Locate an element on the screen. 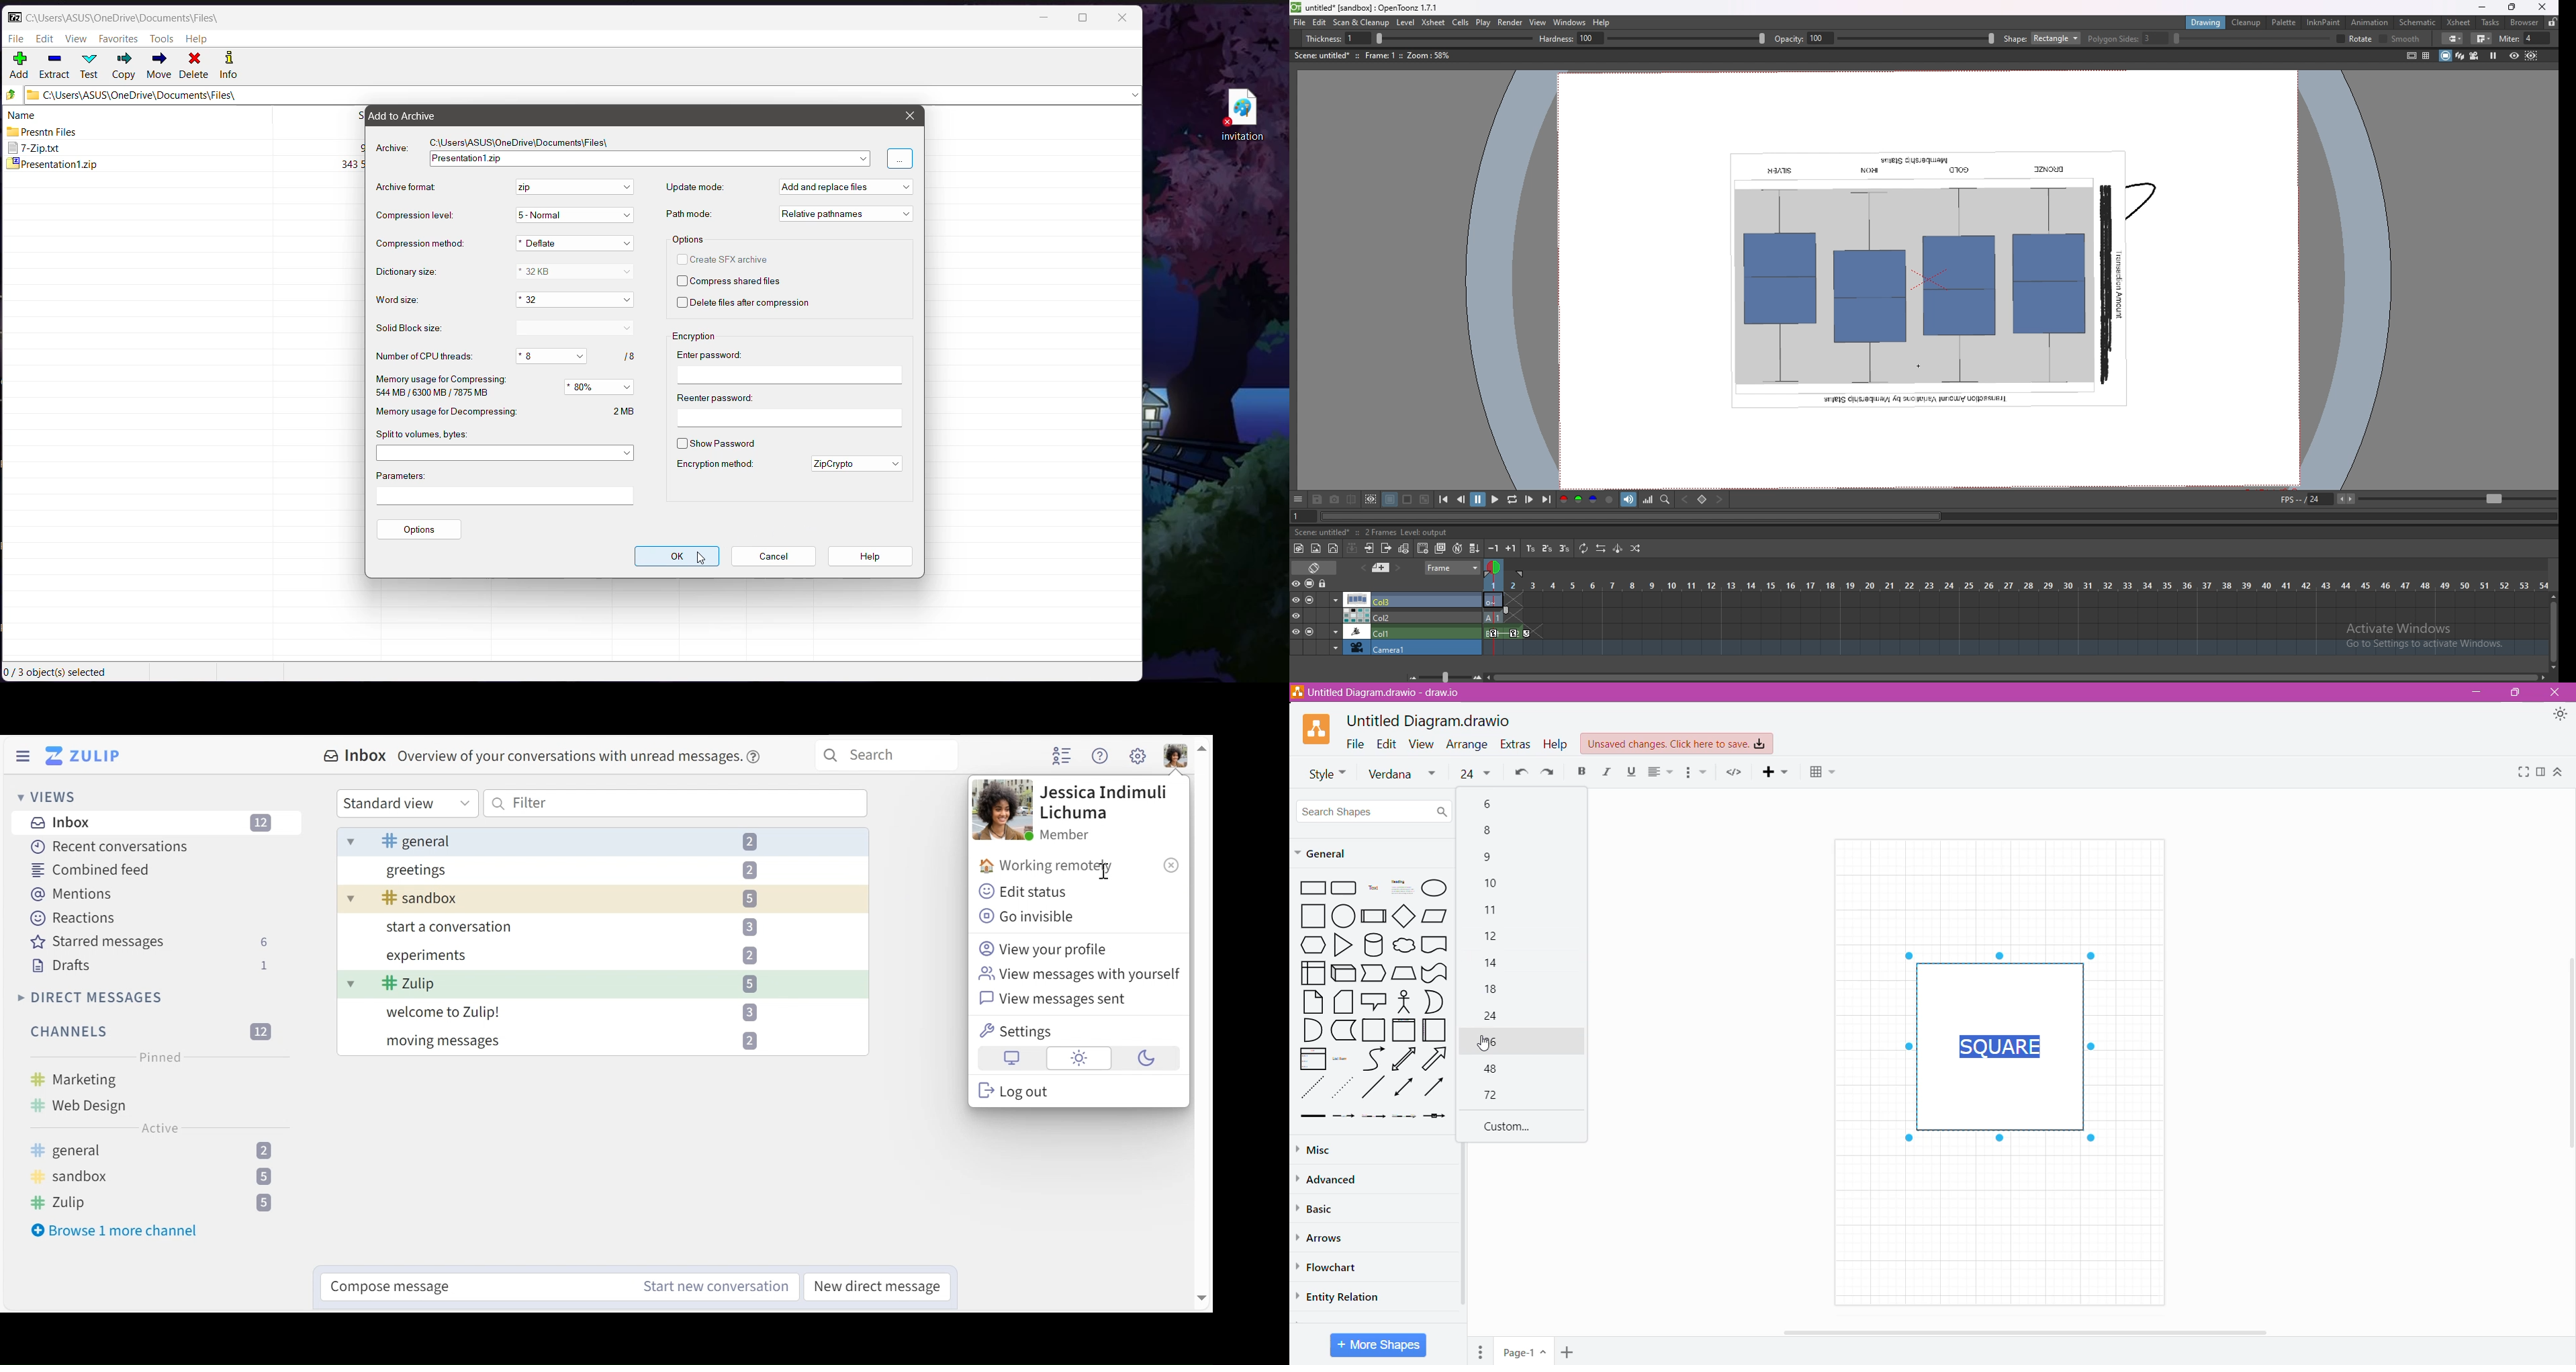  Stick Figure  is located at coordinates (1404, 1002).